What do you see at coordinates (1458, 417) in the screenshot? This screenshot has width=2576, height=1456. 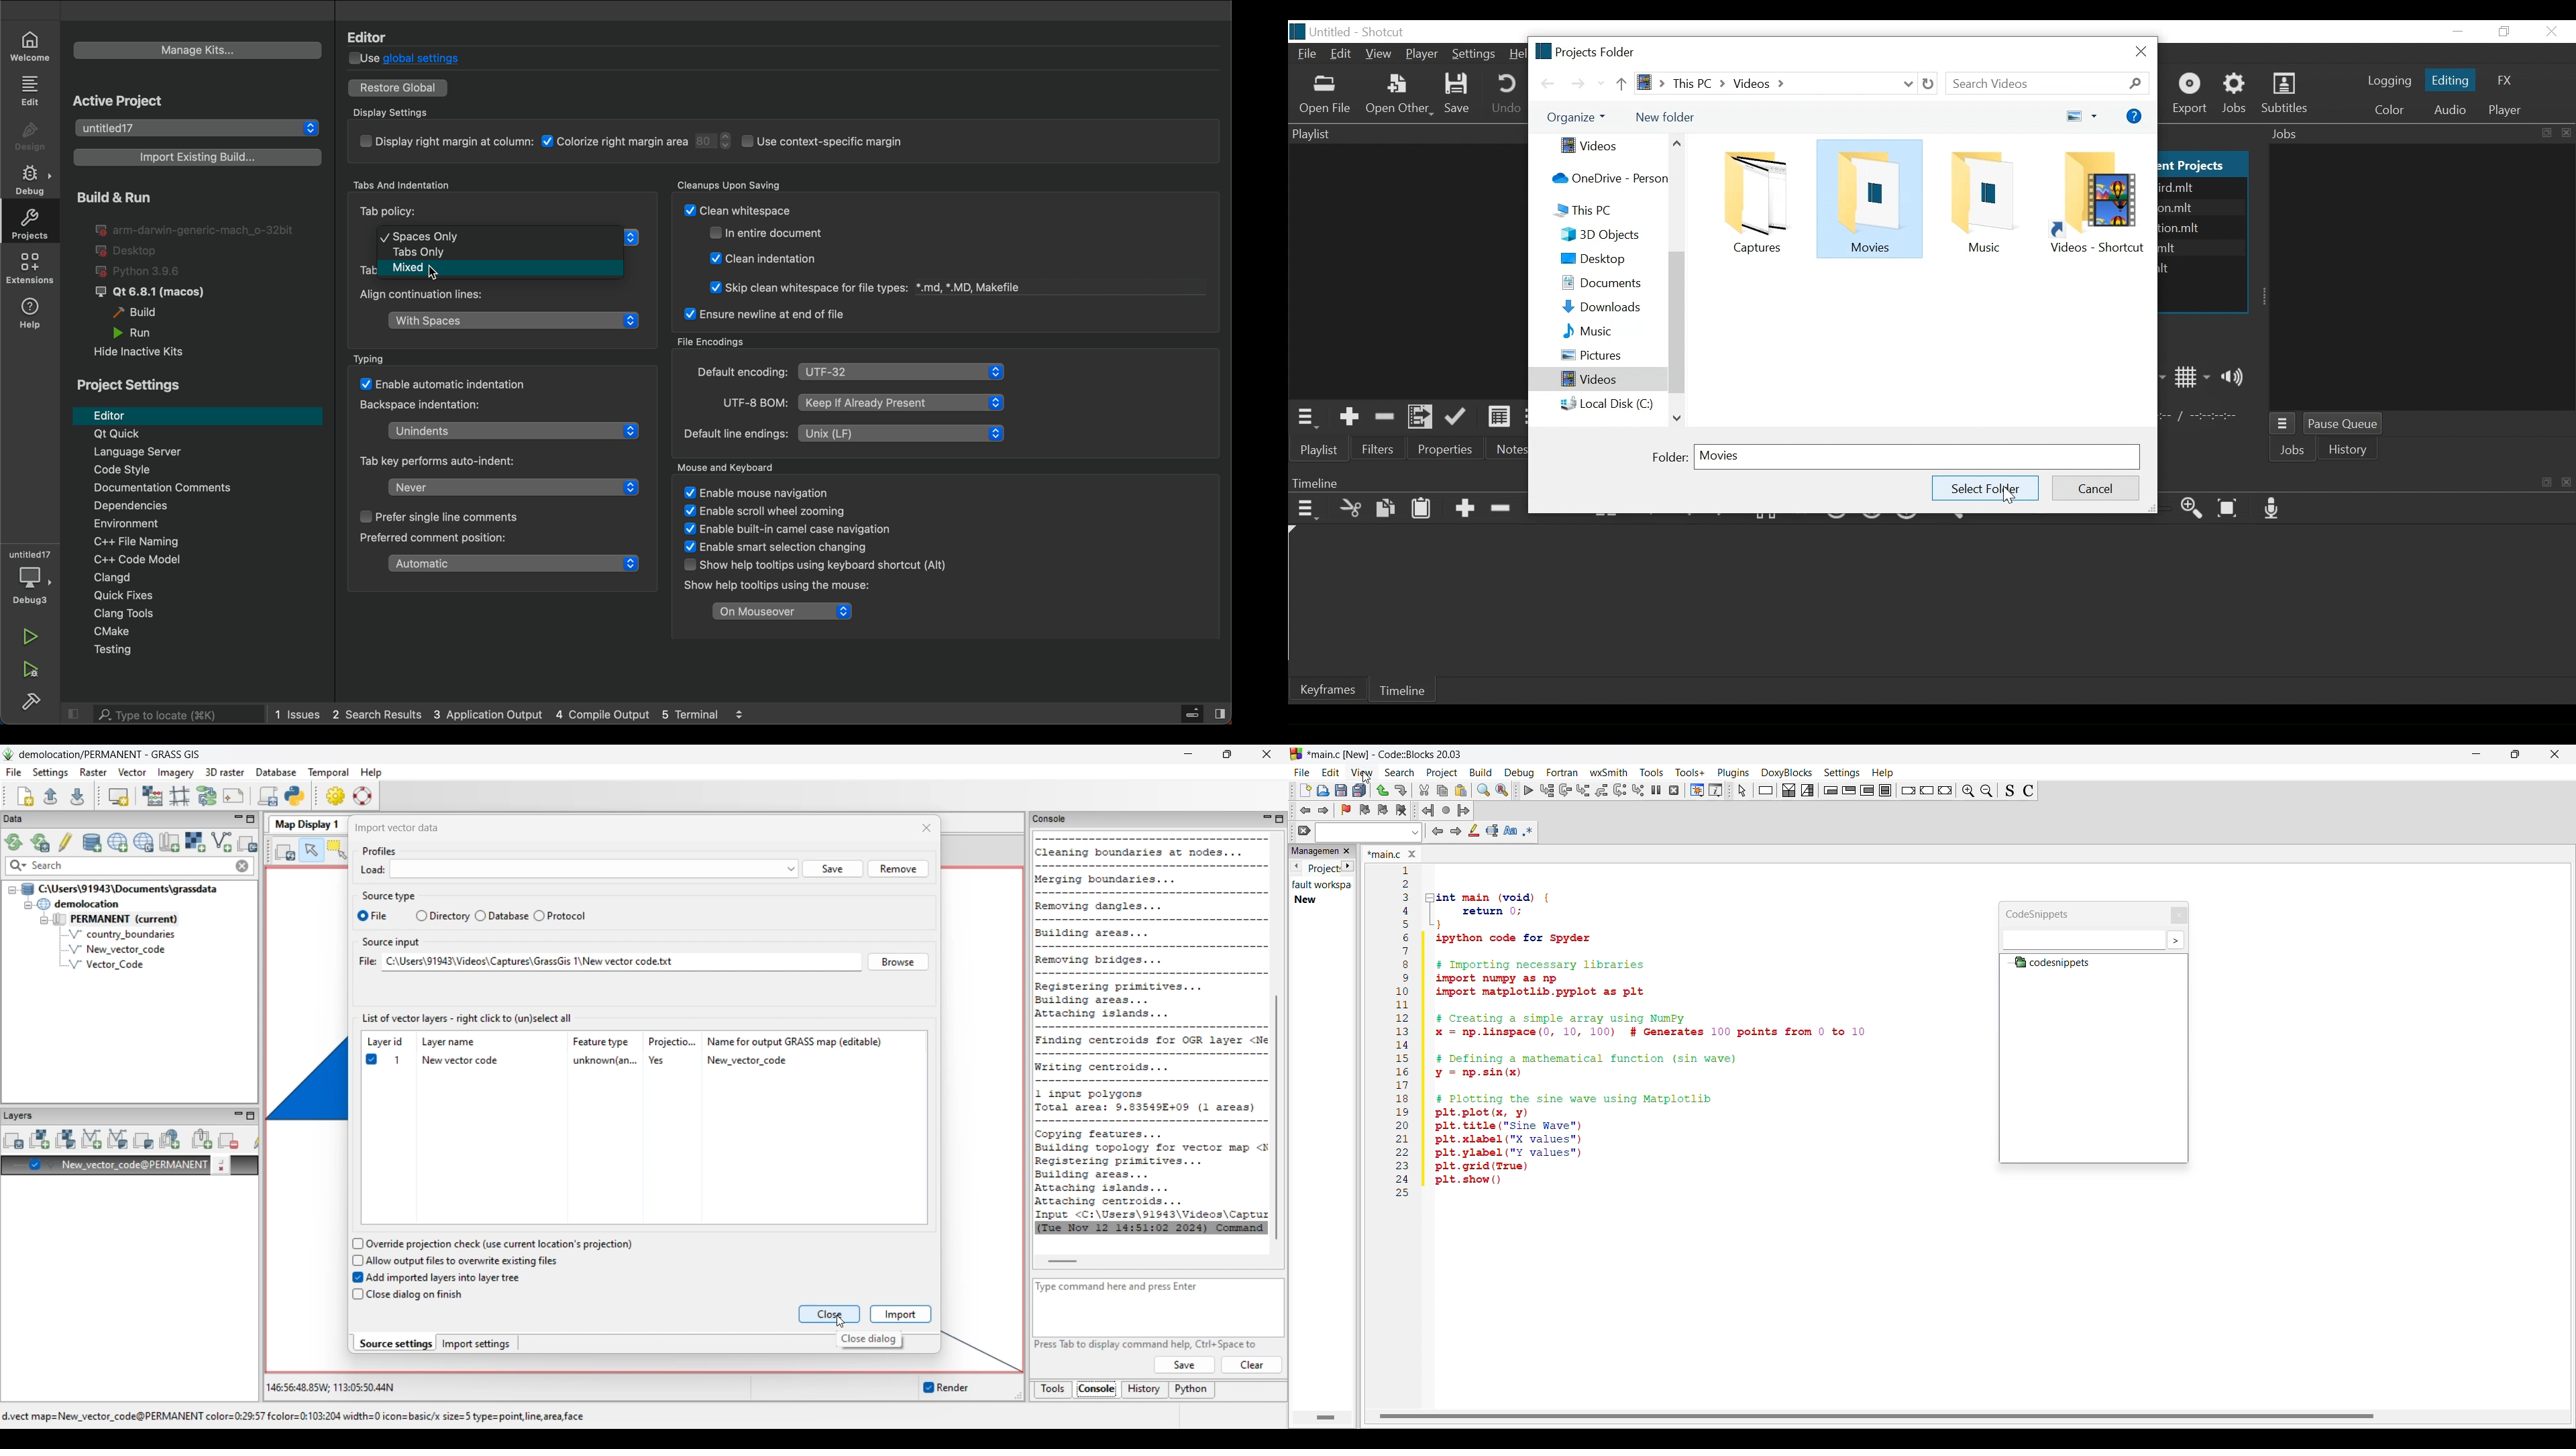 I see `Update` at bounding box center [1458, 417].